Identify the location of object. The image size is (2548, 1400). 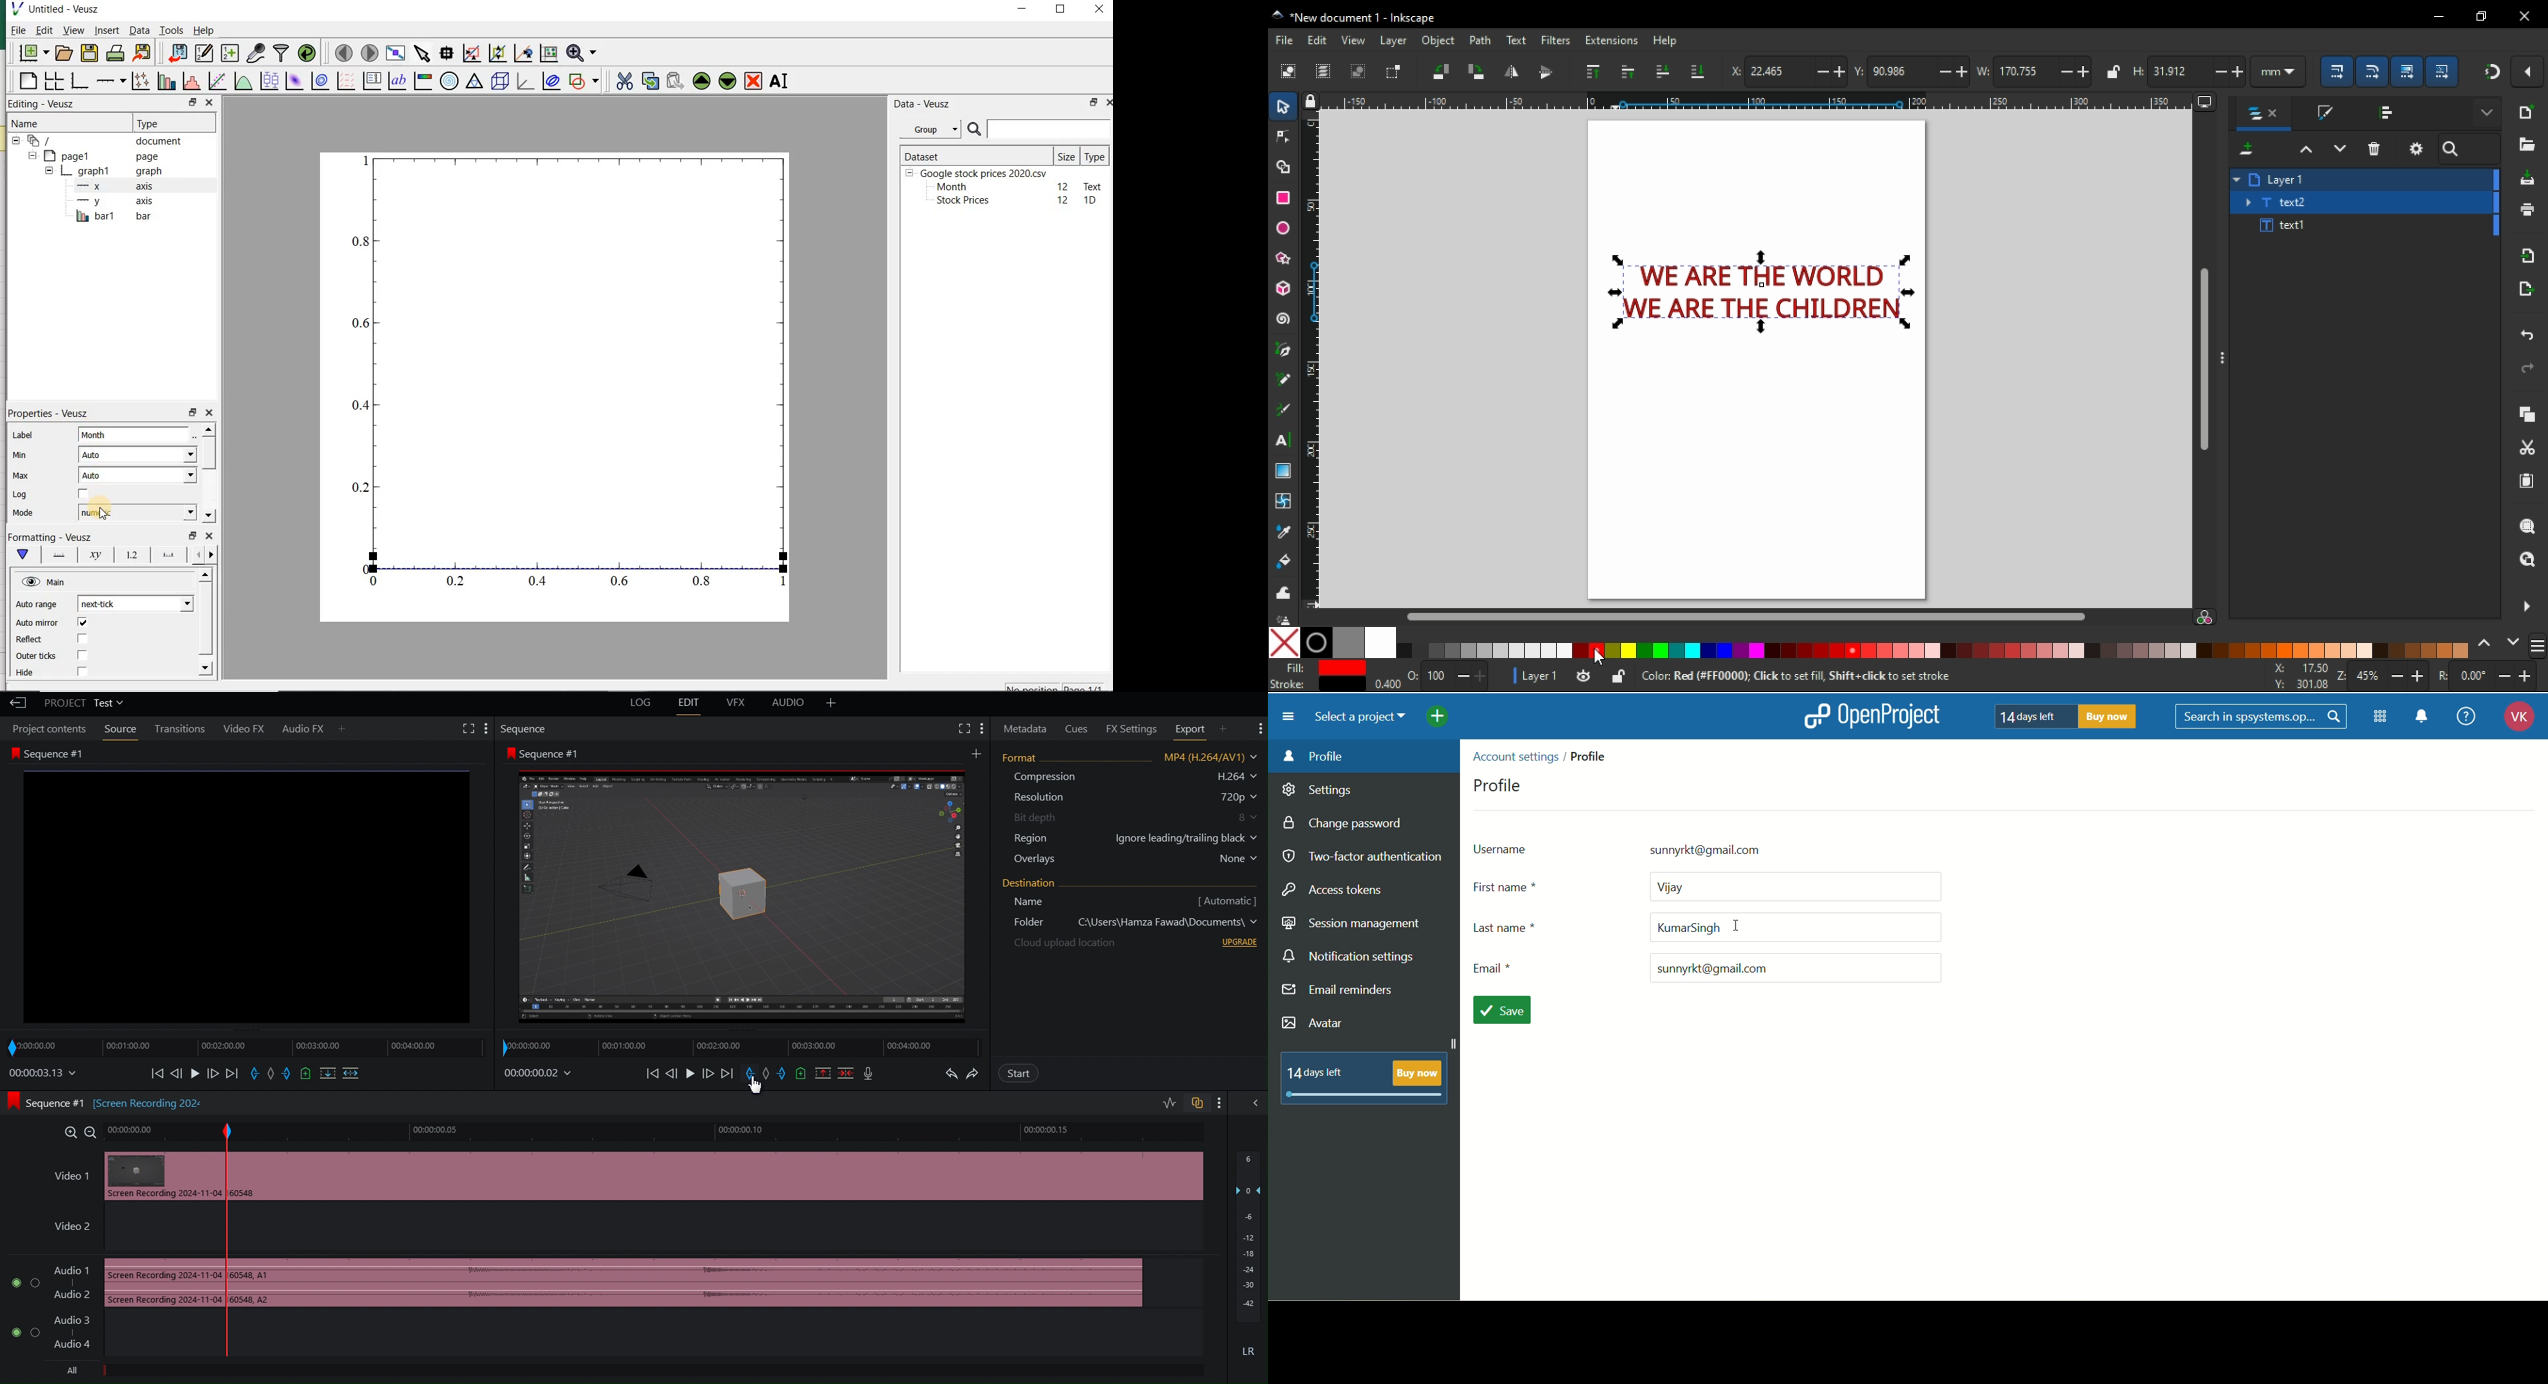
(1438, 42).